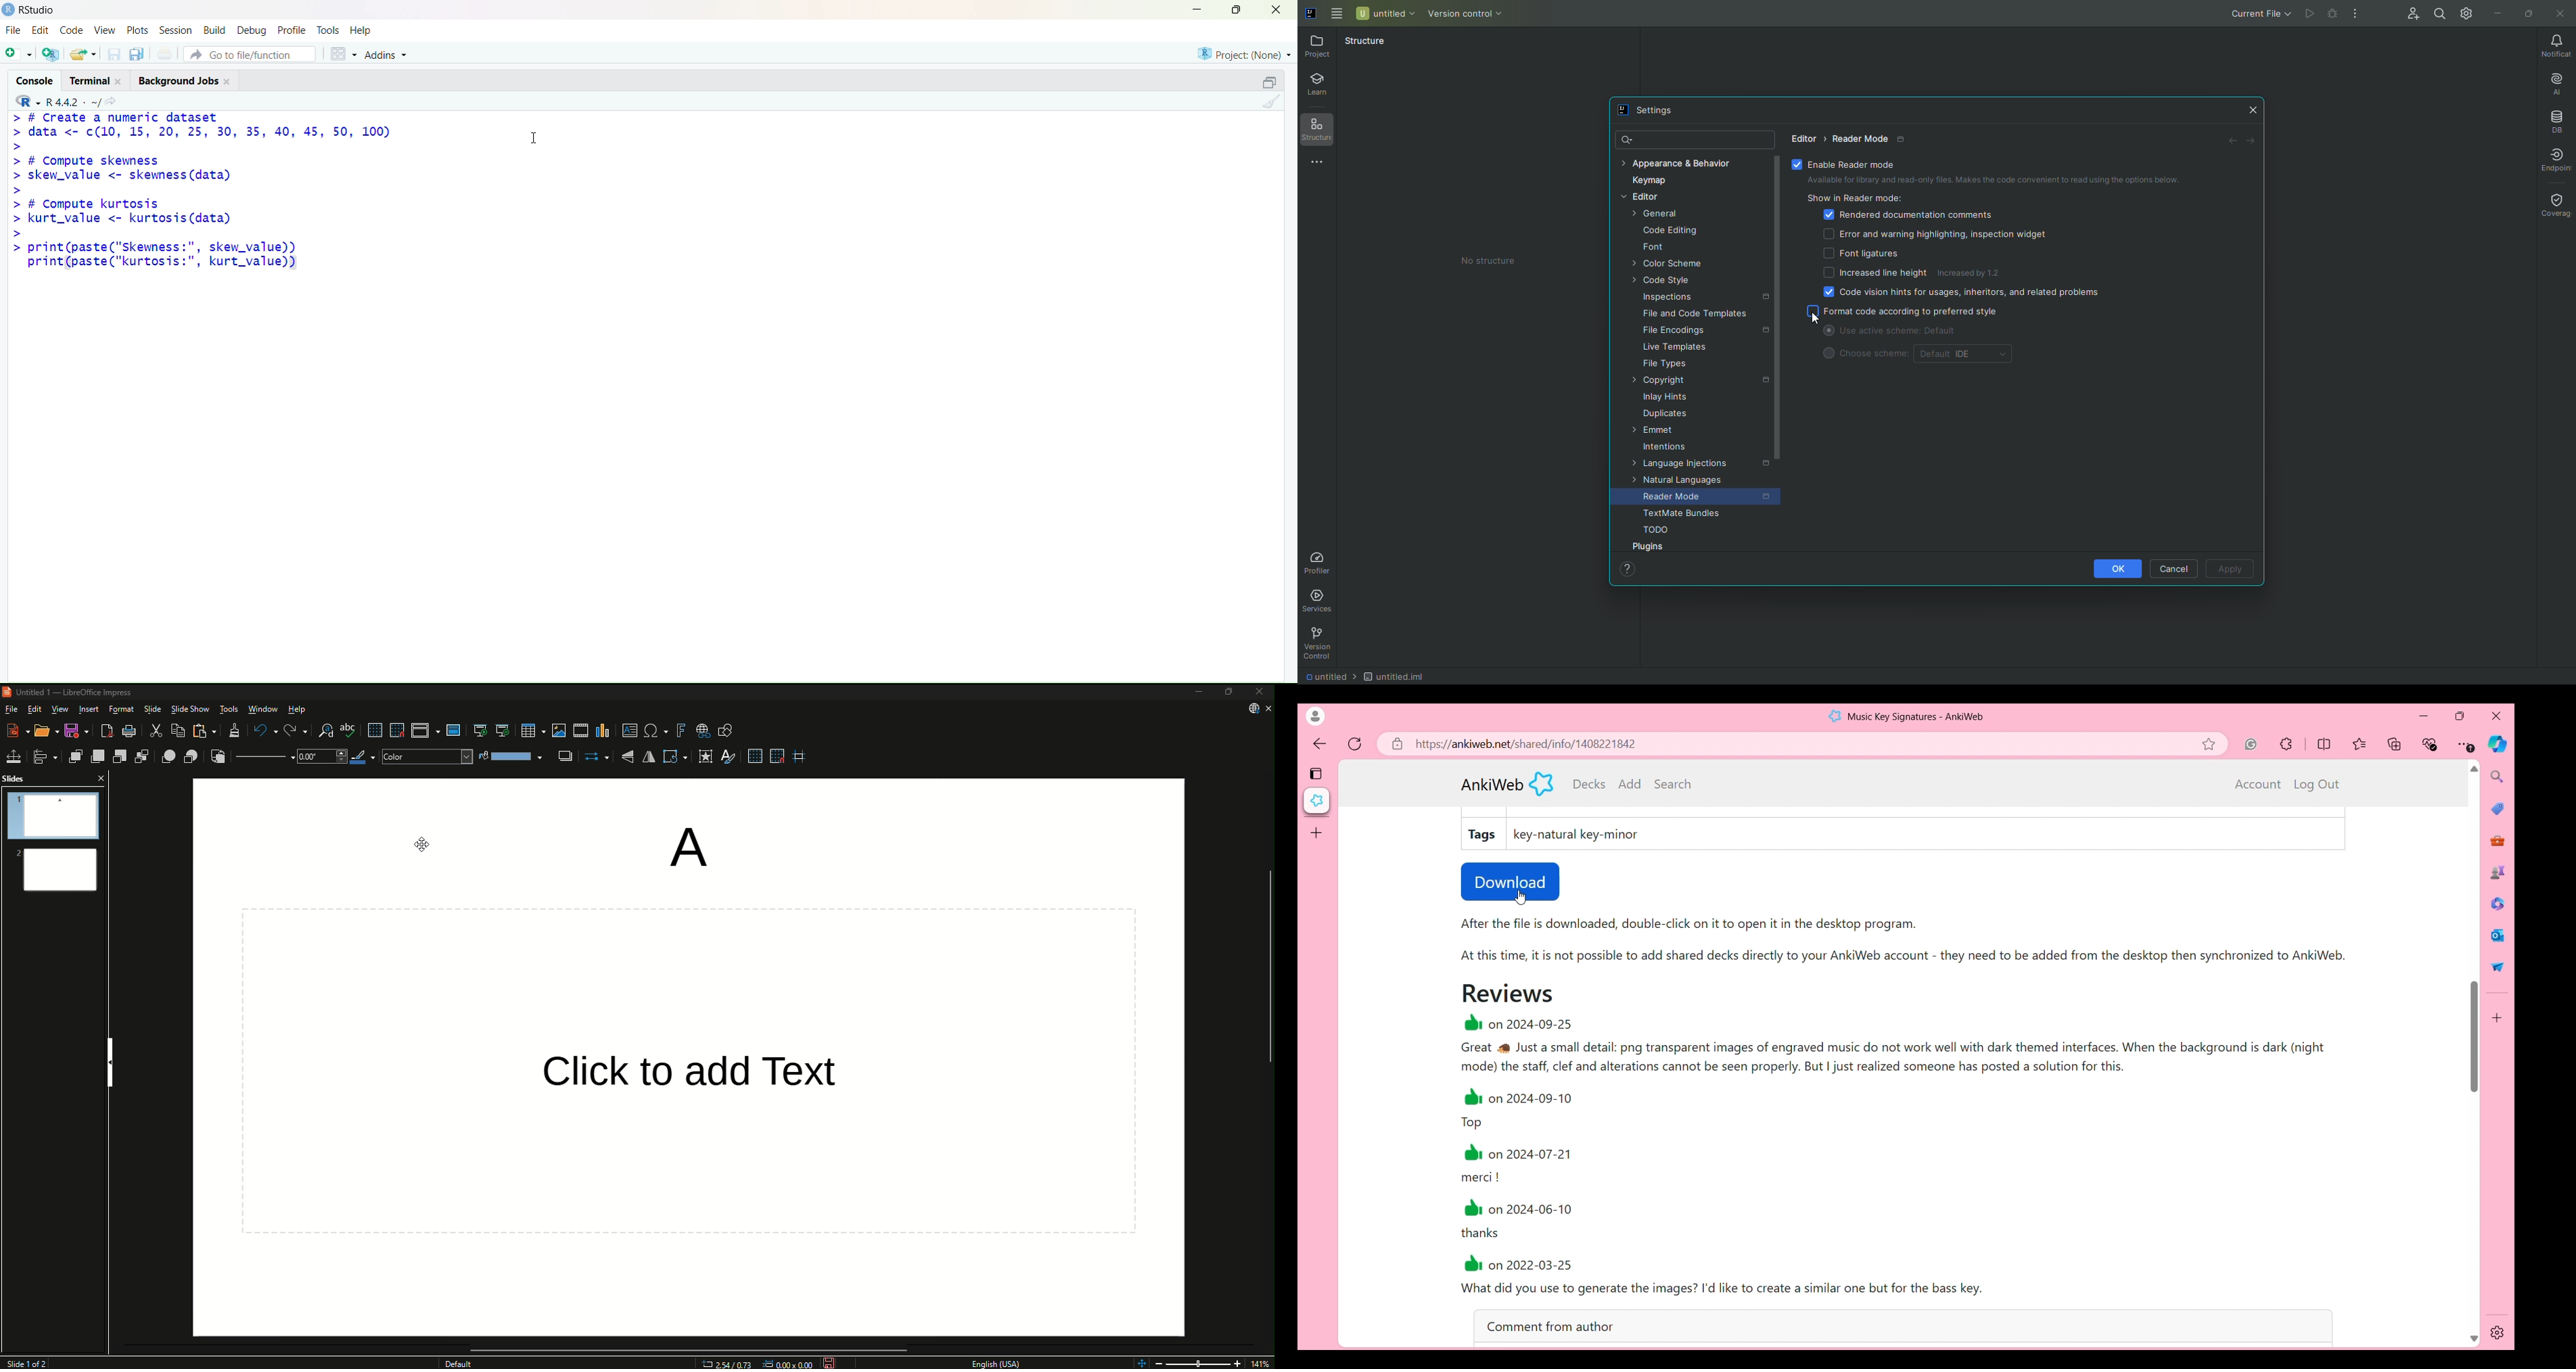 The image size is (2576, 1372). Describe the element at coordinates (251, 53) in the screenshot. I see `Go to file/function` at that location.